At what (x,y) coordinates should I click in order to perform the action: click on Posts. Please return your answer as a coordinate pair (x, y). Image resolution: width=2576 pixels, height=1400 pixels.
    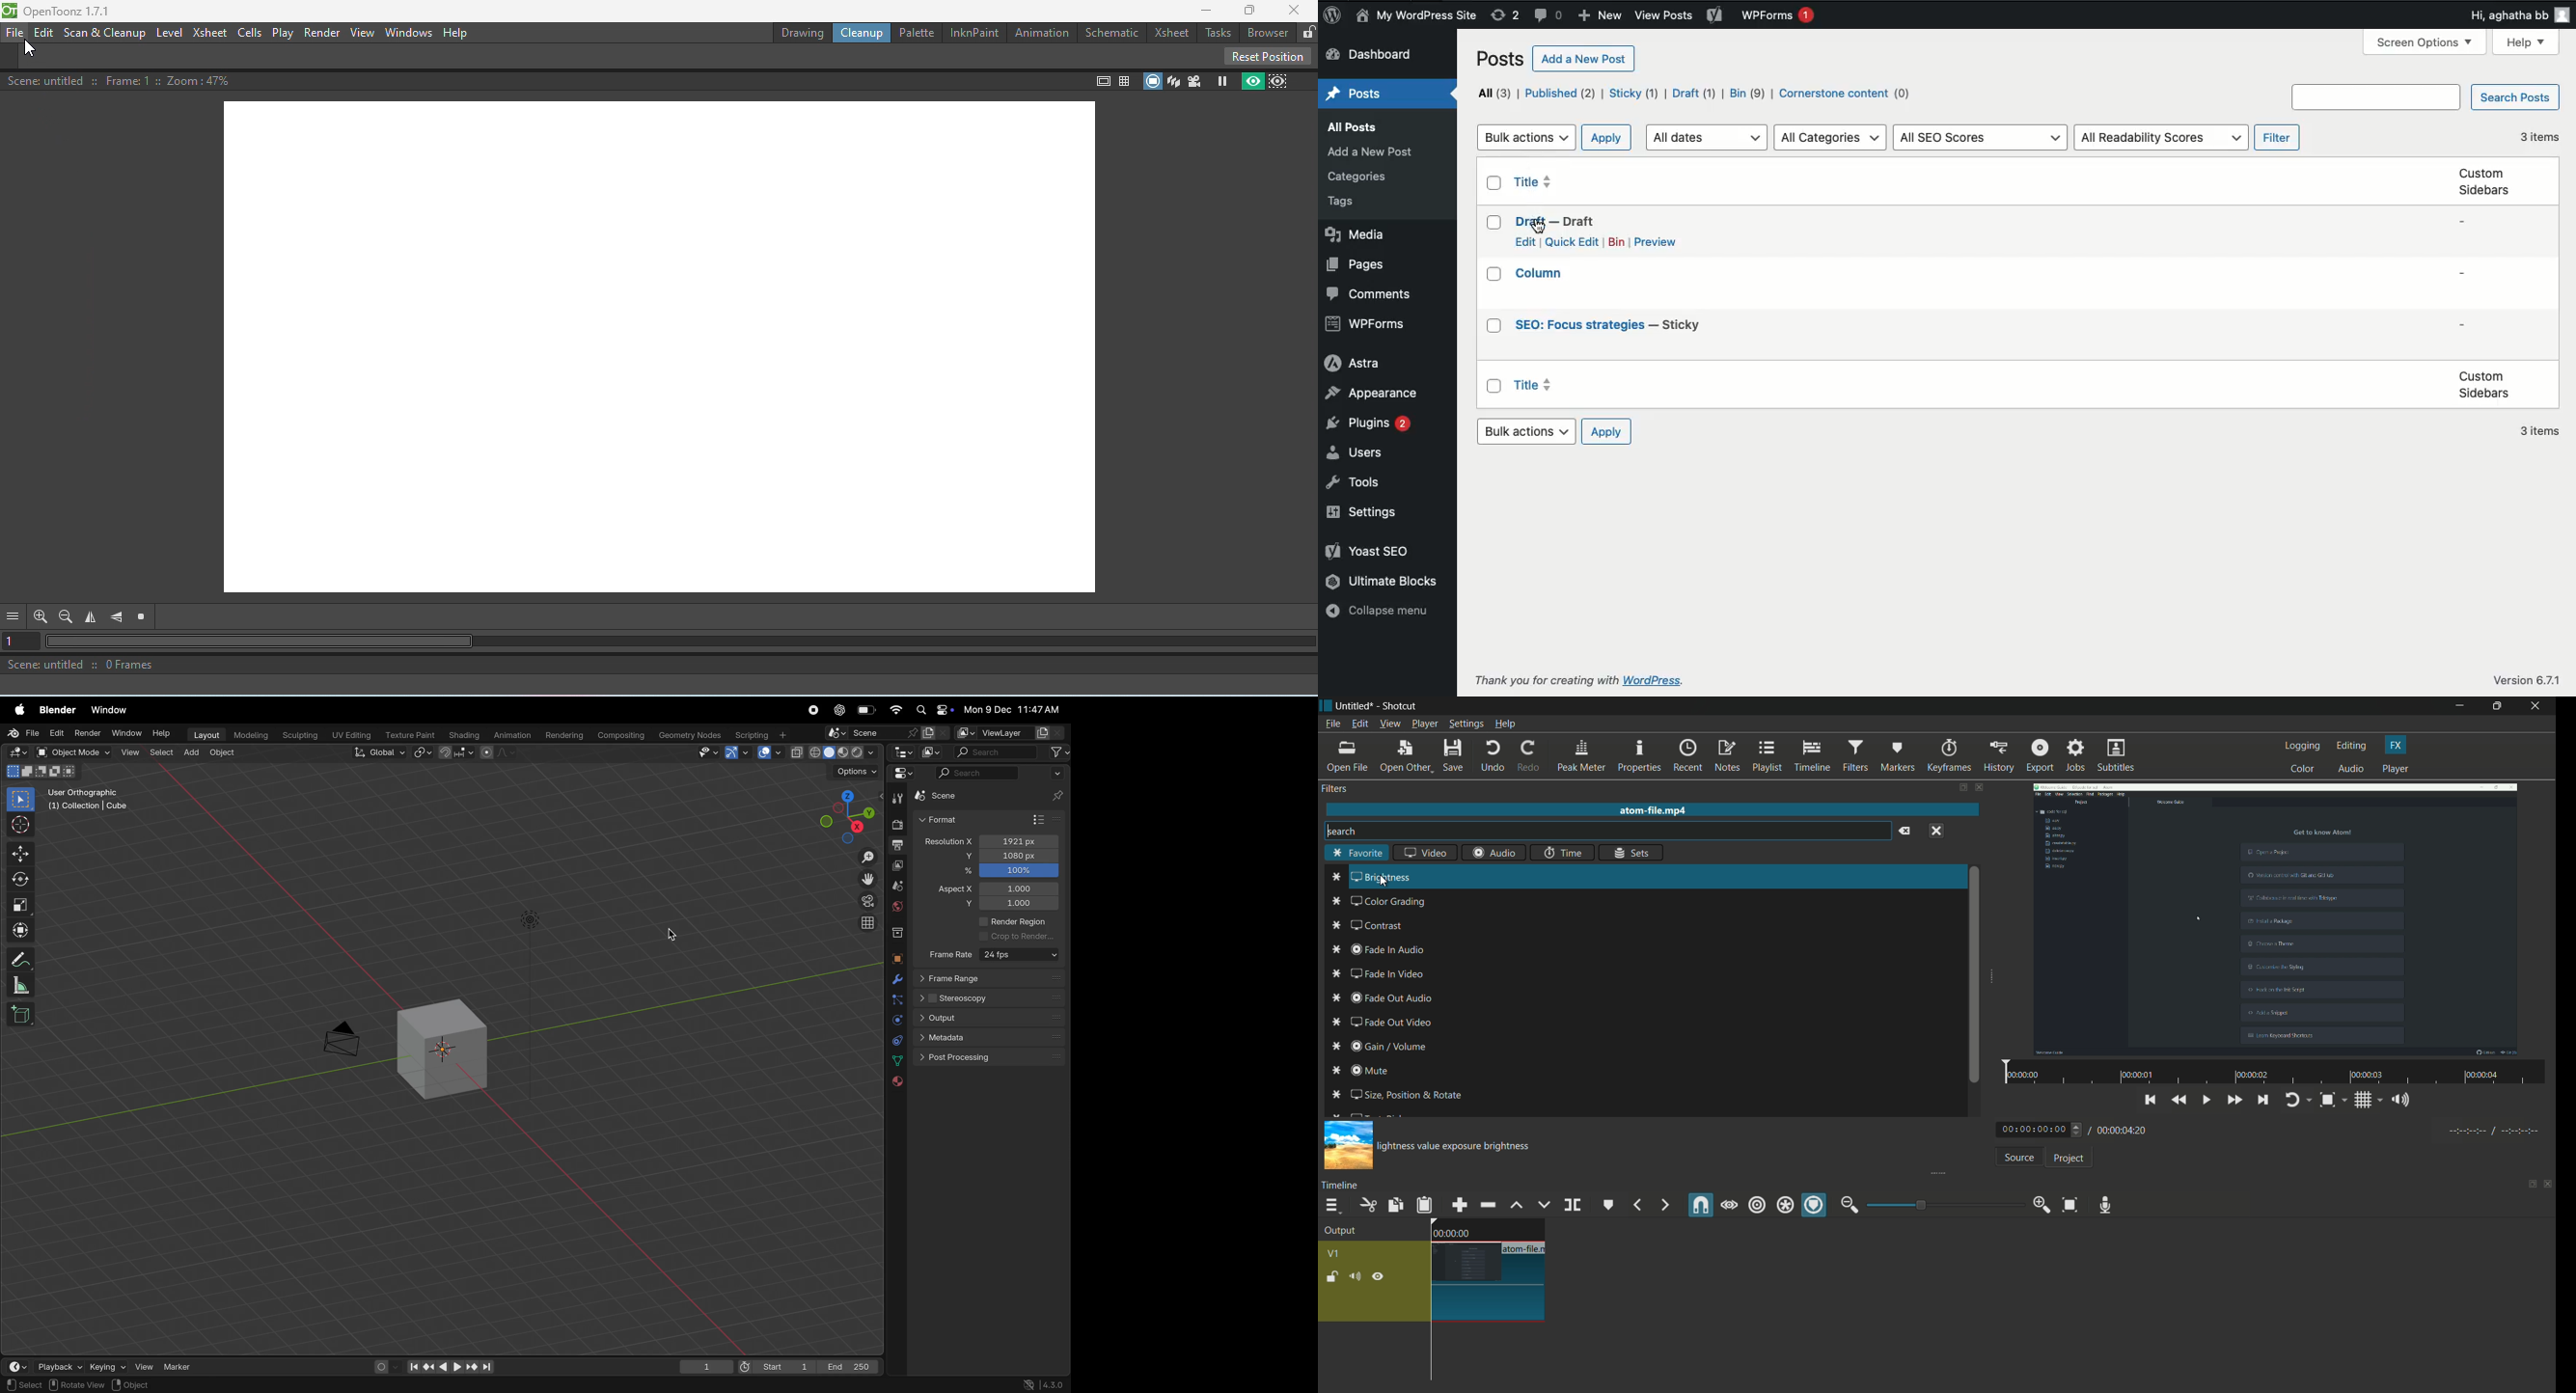
    Looking at the image, I should click on (1349, 201).